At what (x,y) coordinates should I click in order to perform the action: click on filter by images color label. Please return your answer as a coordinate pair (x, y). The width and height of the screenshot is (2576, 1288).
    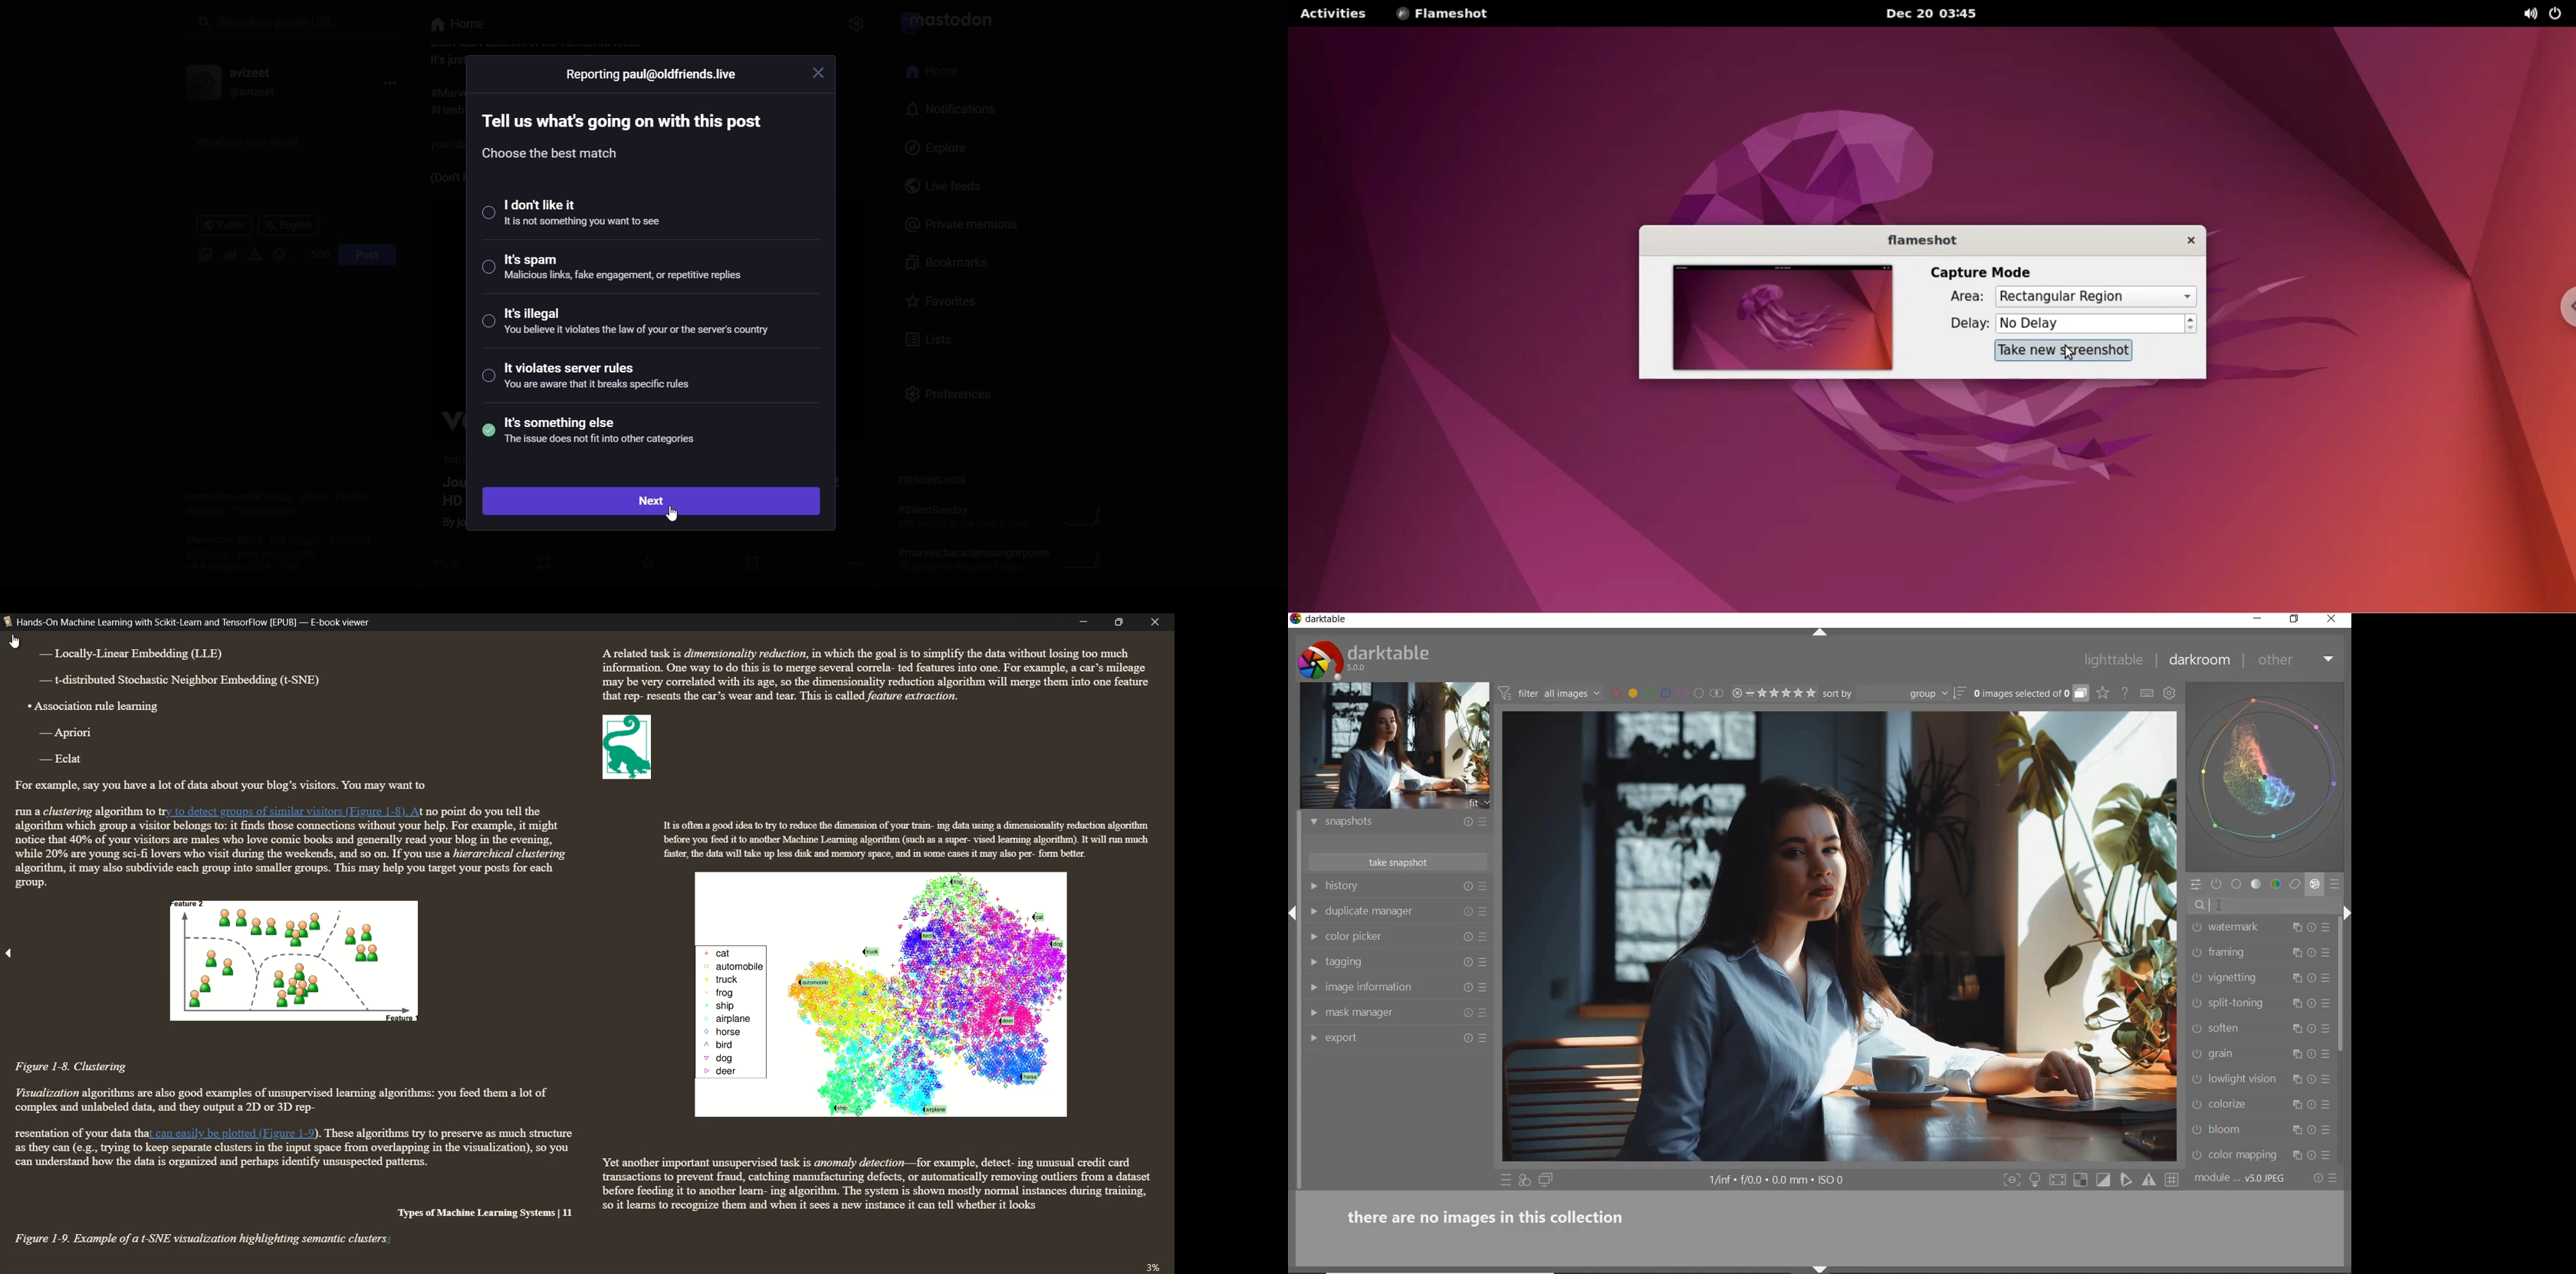
    Looking at the image, I should click on (1667, 693).